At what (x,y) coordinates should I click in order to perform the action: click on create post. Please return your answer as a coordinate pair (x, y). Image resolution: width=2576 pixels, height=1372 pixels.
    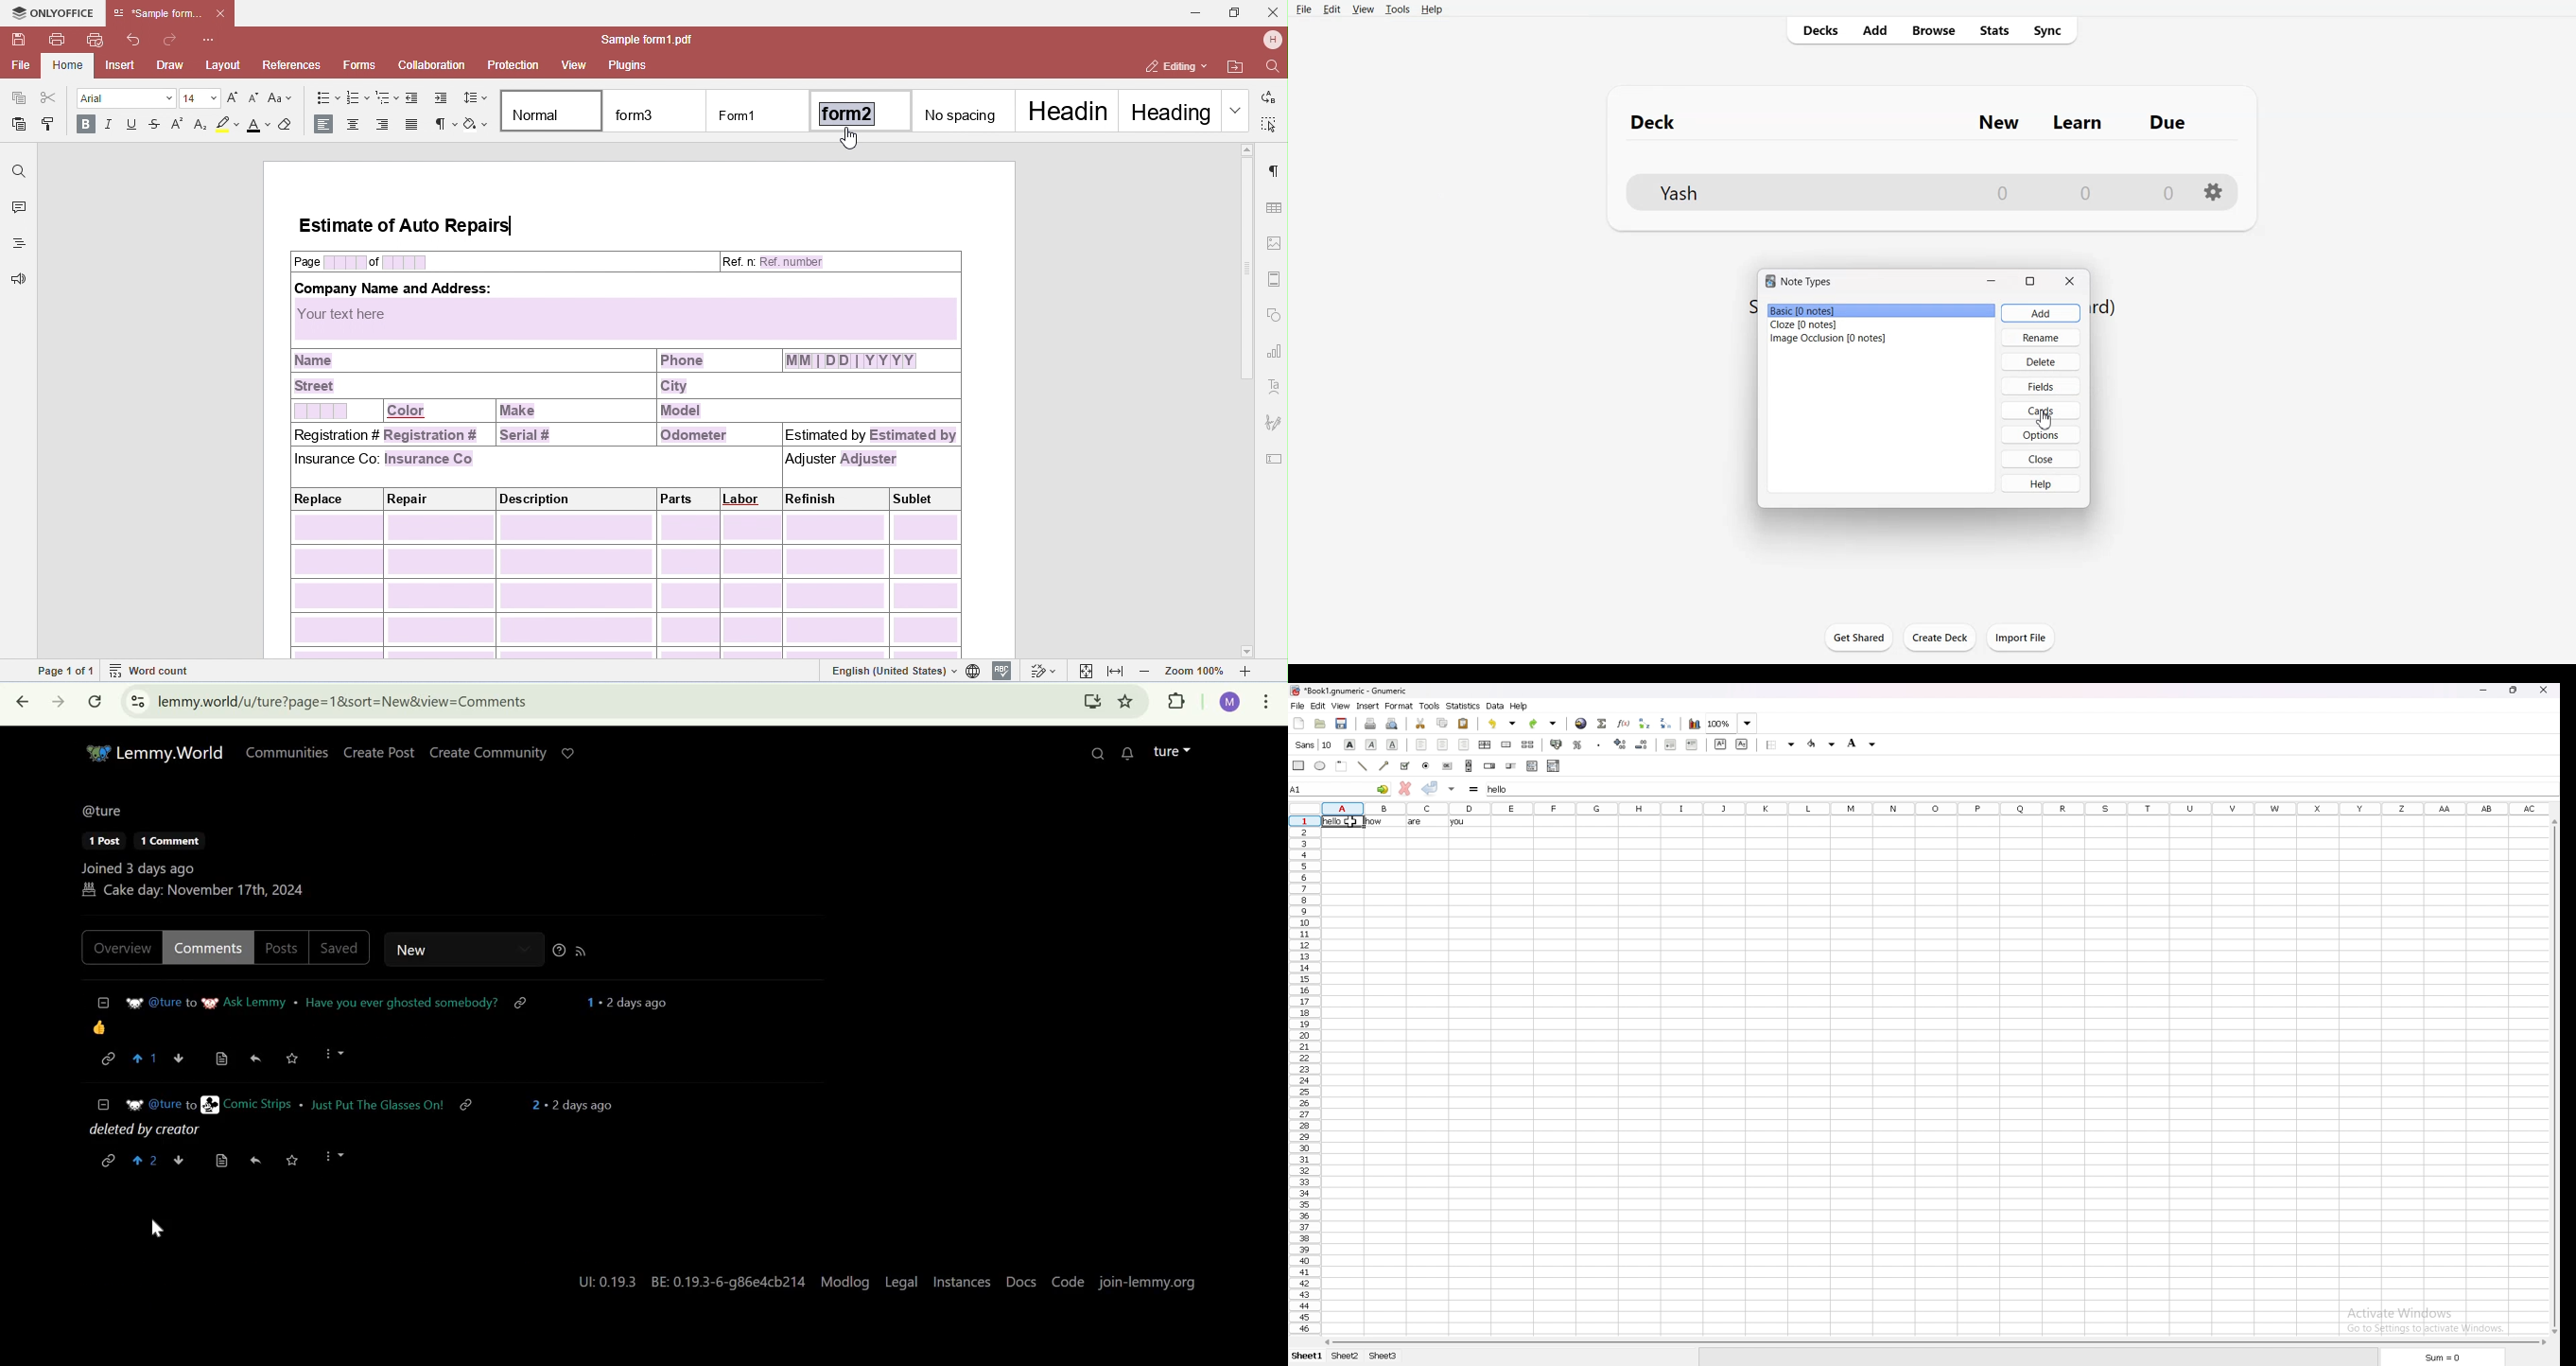
    Looking at the image, I should click on (378, 753).